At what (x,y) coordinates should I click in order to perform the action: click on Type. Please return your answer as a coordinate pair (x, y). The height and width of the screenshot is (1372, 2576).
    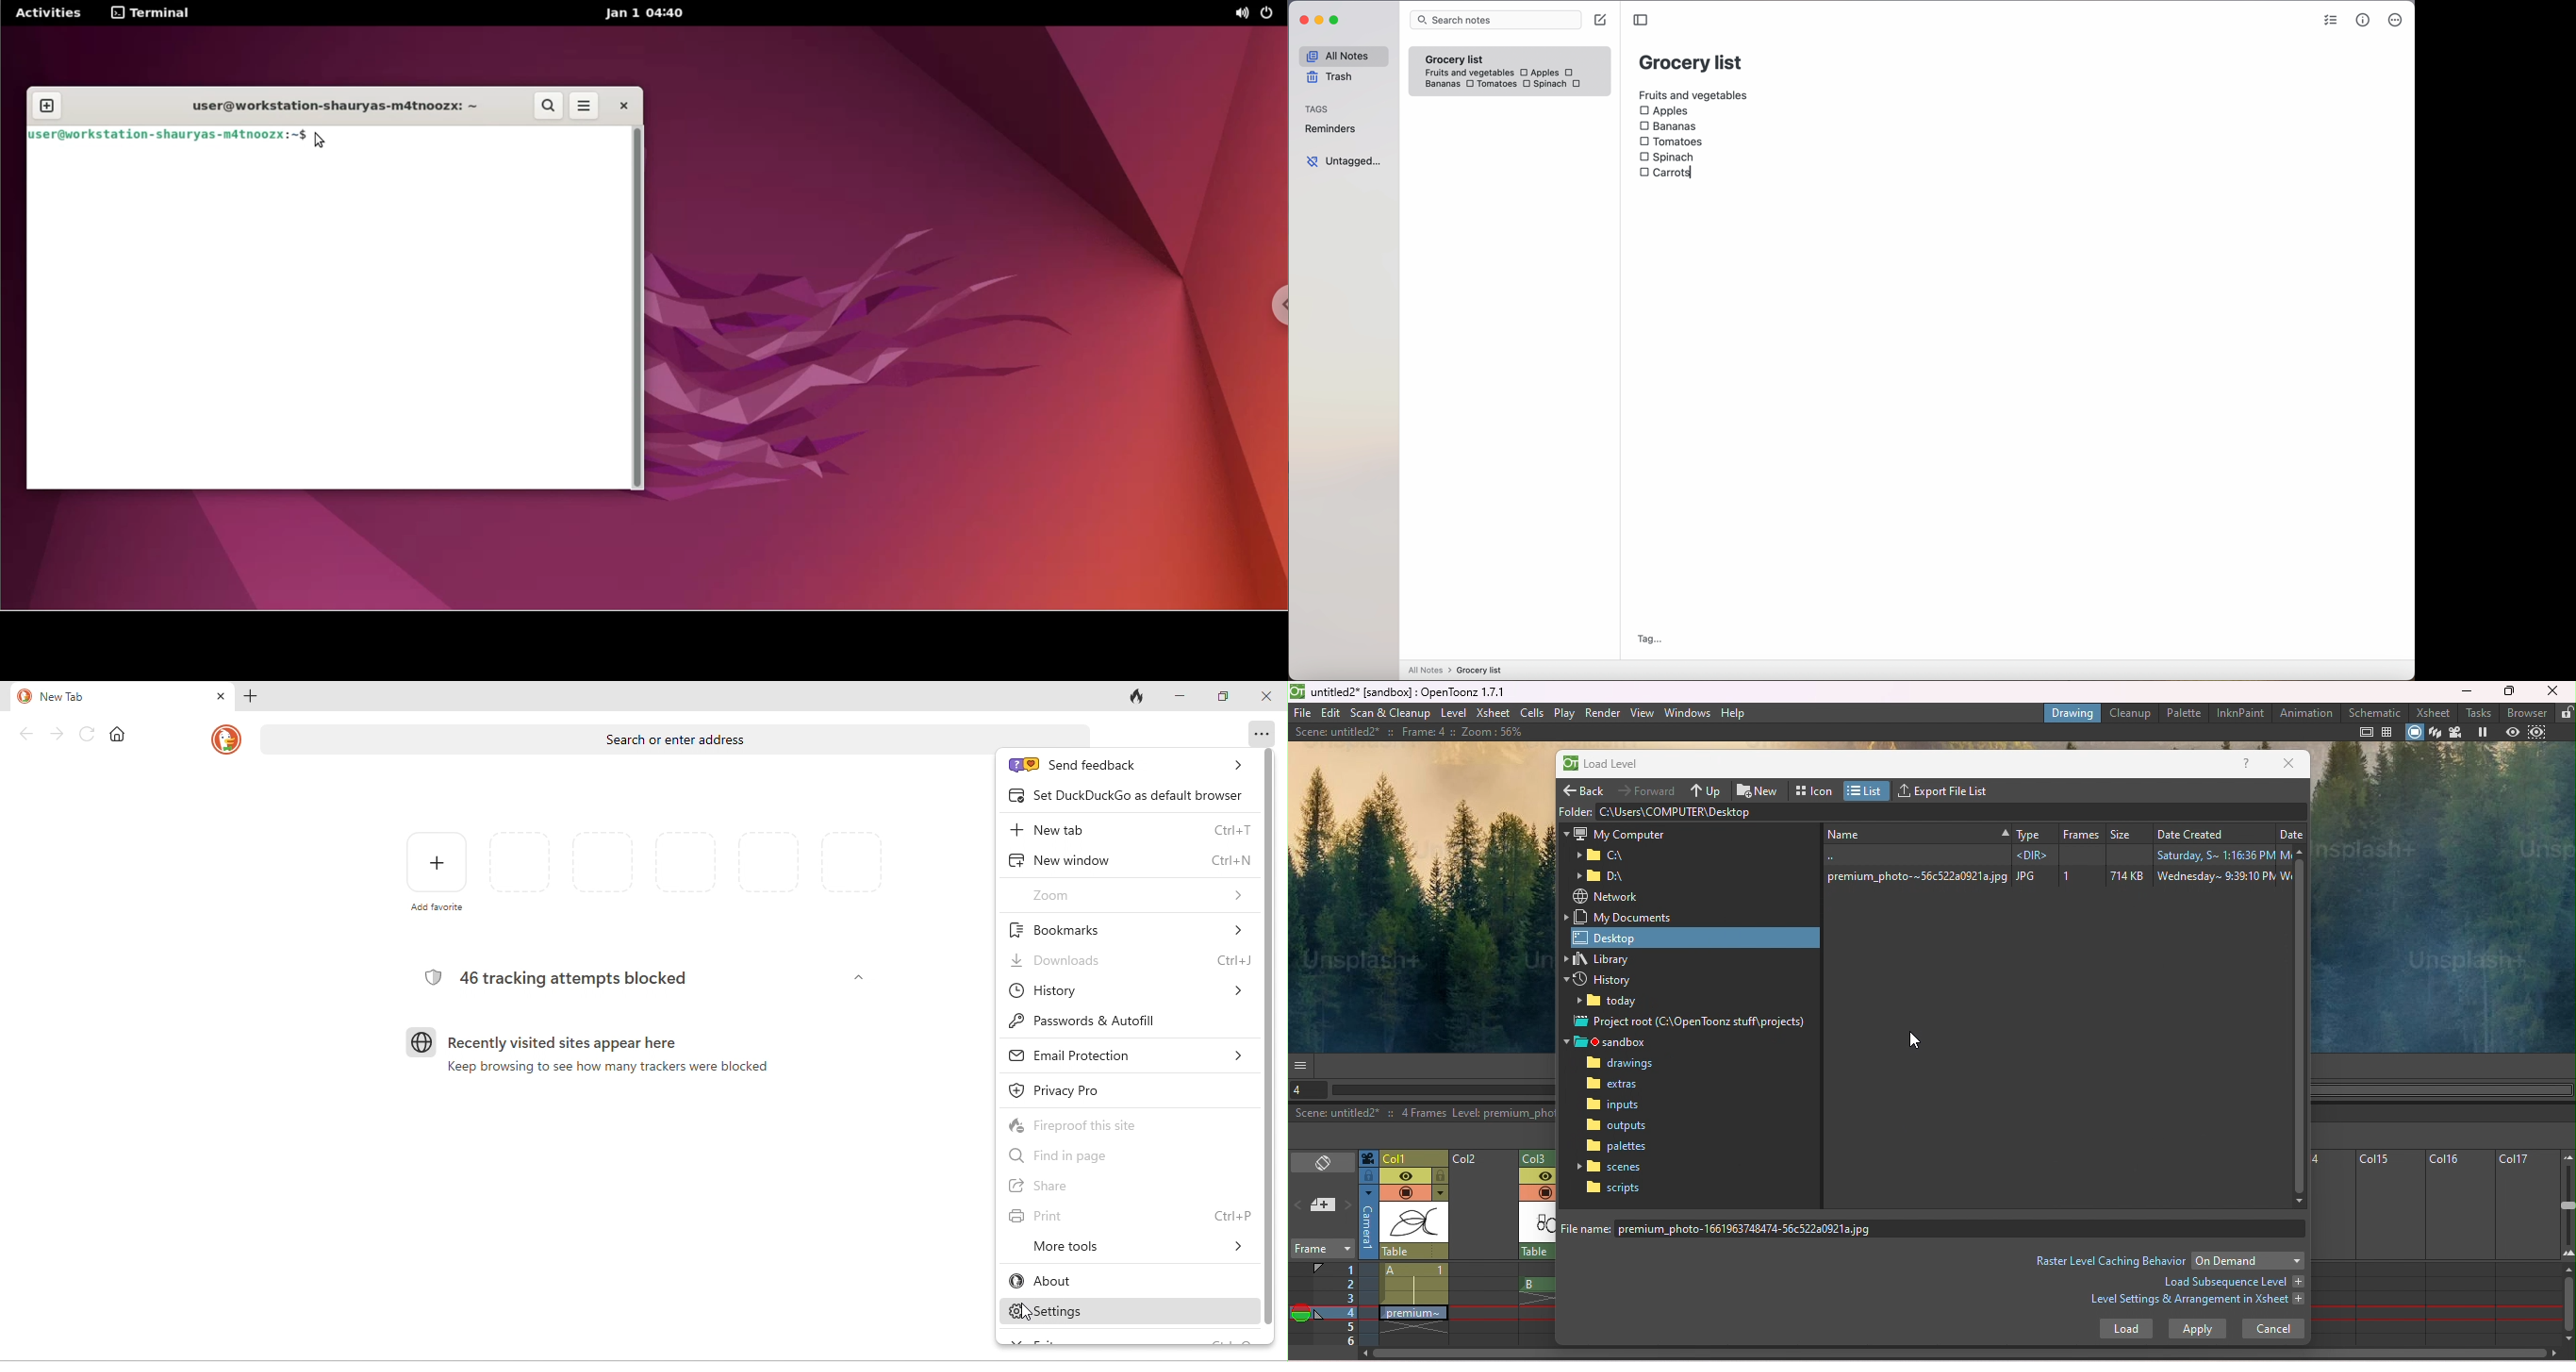
    Looking at the image, I should click on (2033, 831).